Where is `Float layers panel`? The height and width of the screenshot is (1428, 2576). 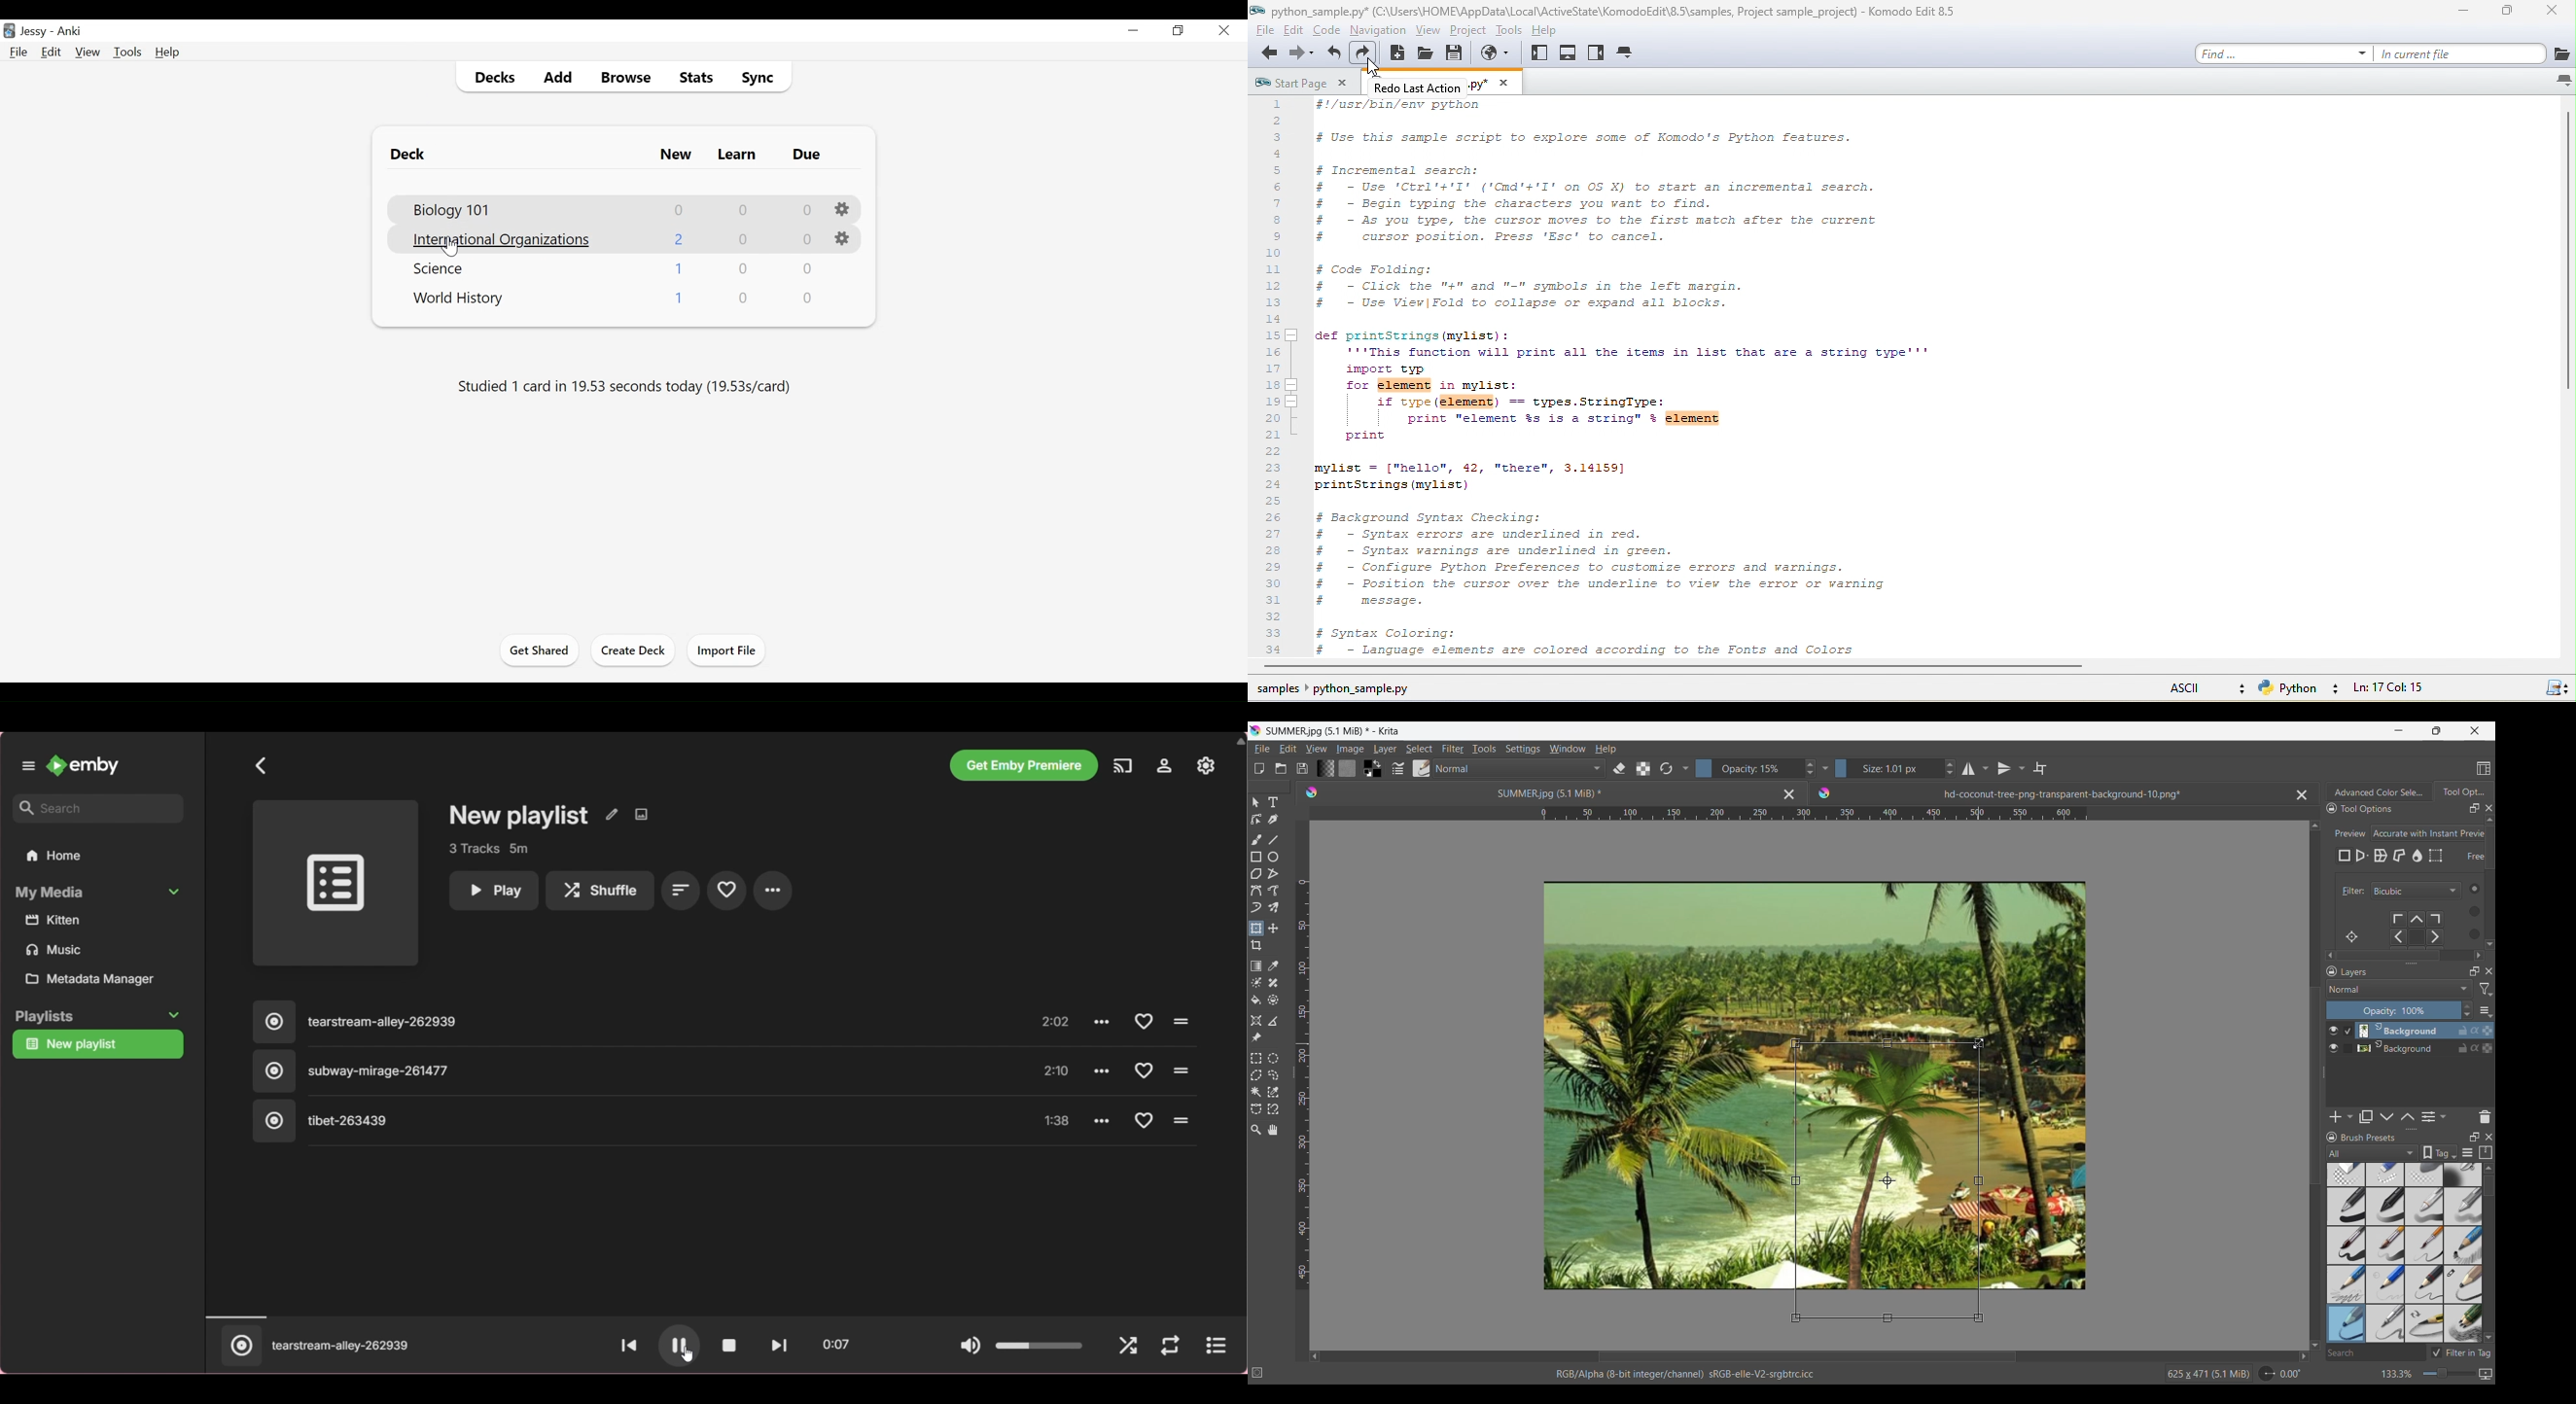
Float layers panel is located at coordinates (2475, 971).